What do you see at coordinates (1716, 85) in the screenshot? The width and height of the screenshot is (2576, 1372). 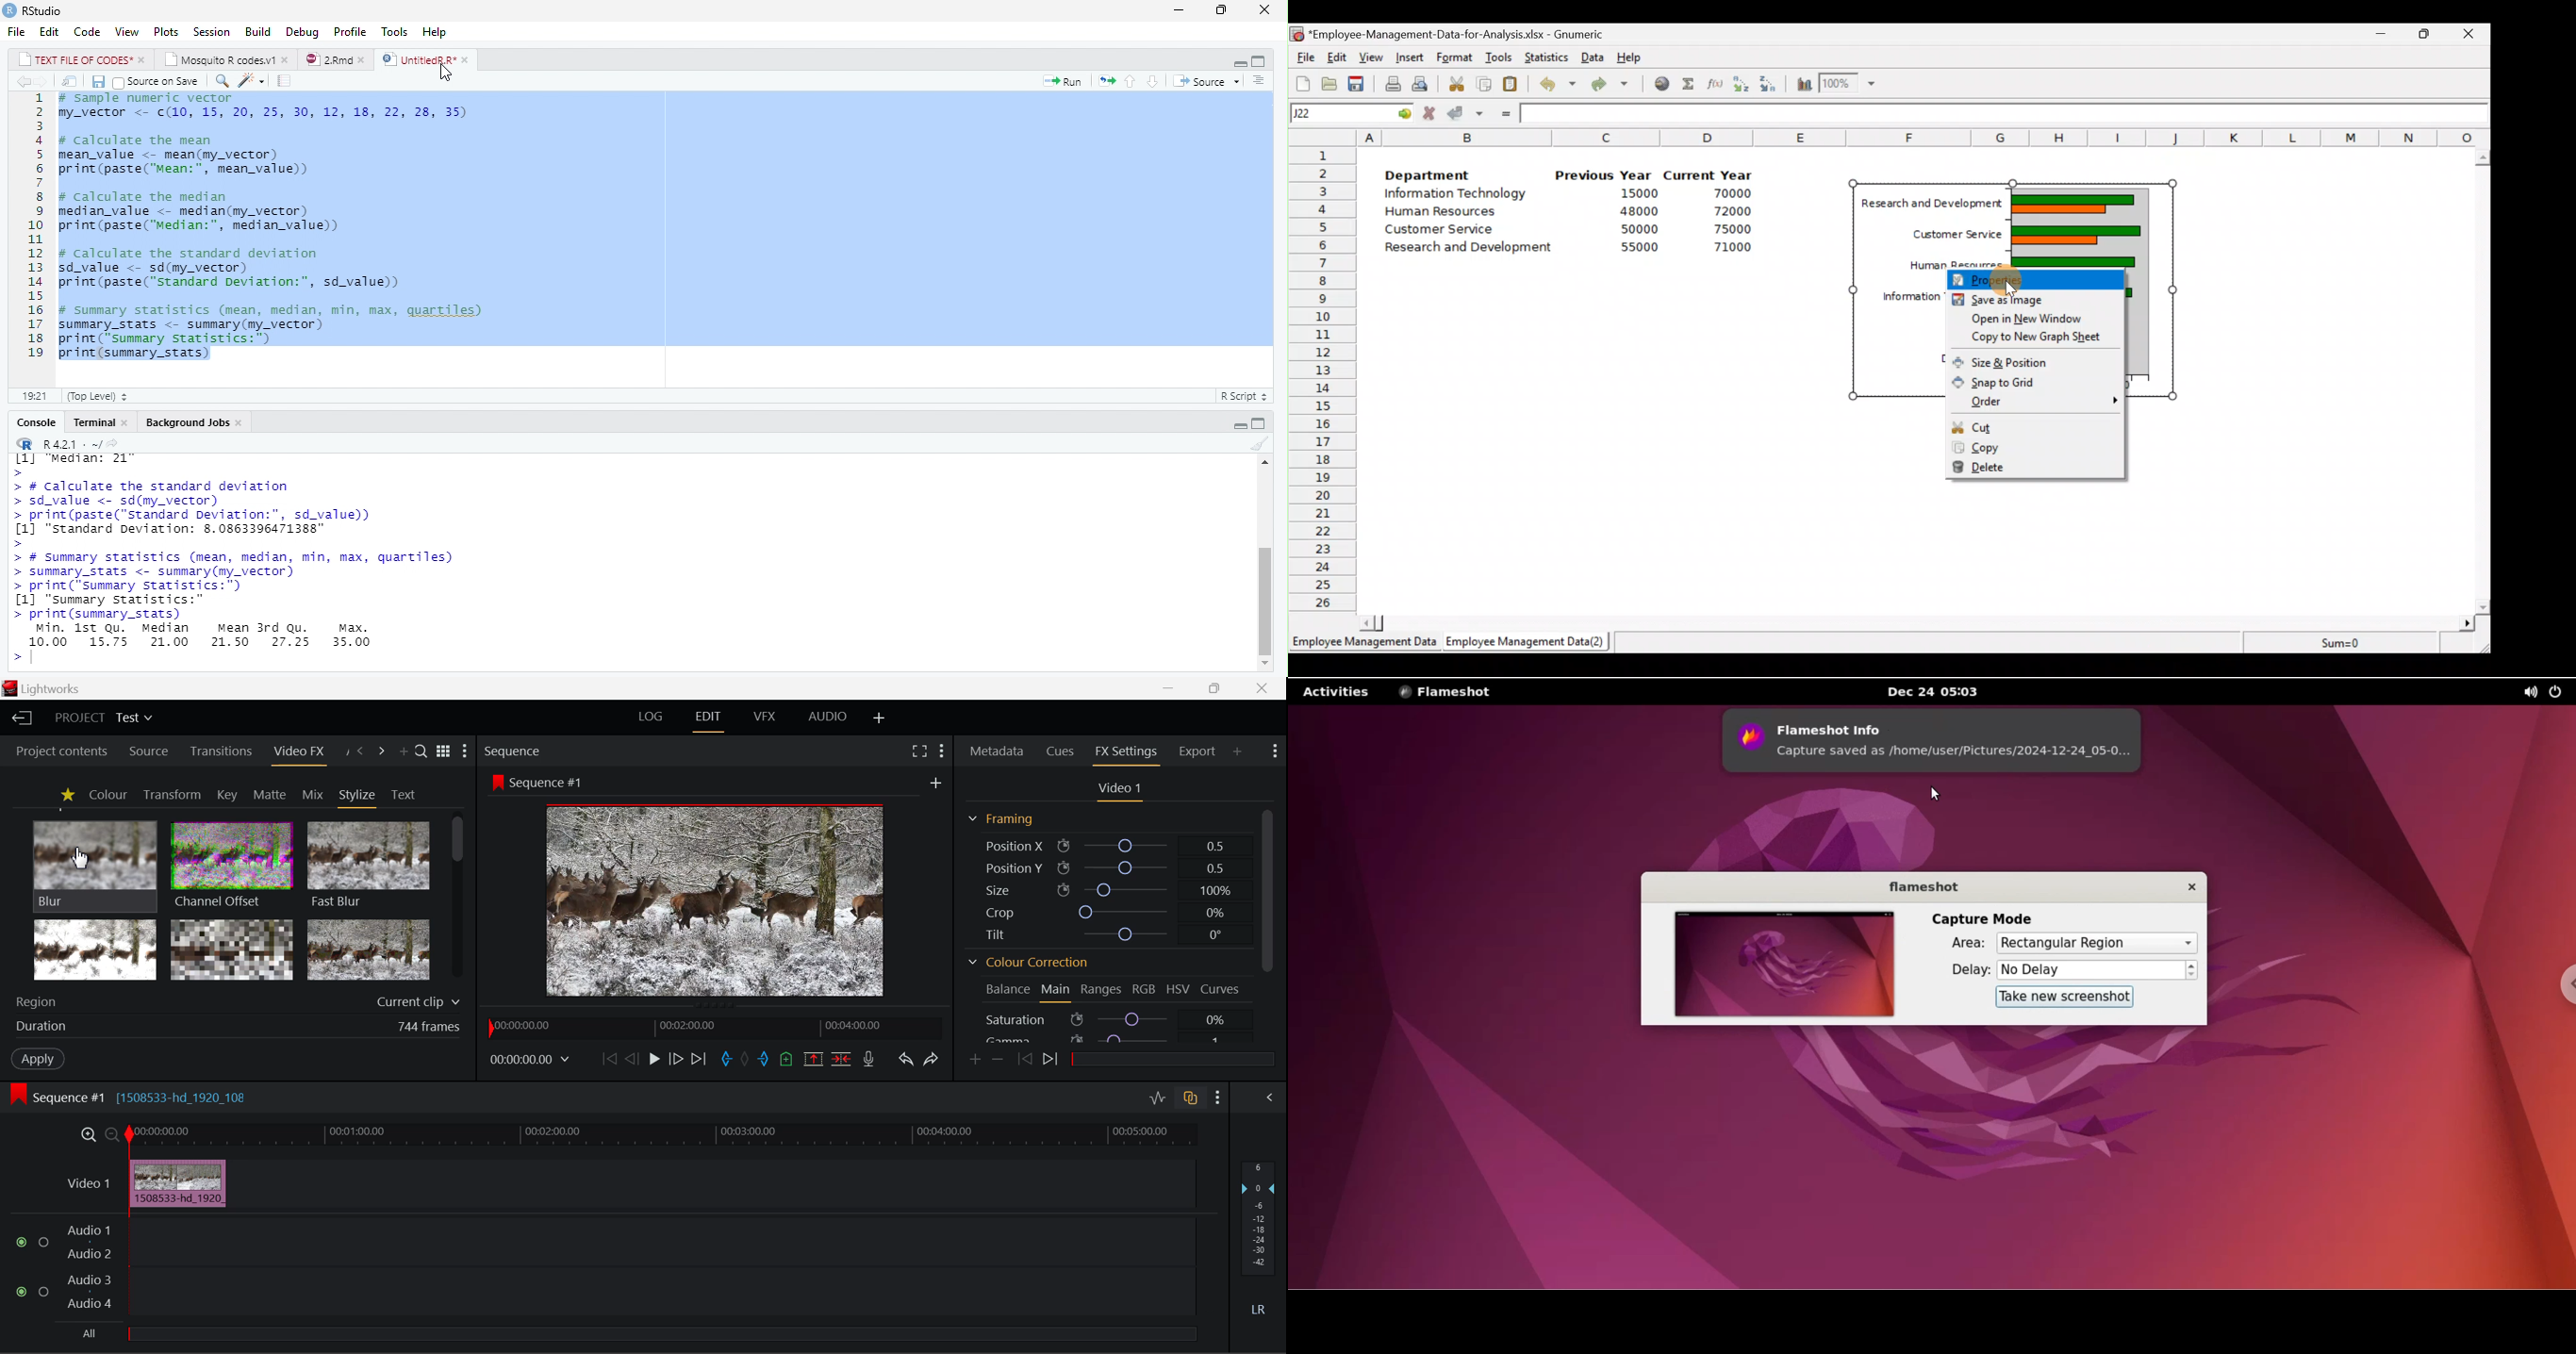 I see `Edit a function in the current cell` at bounding box center [1716, 85].